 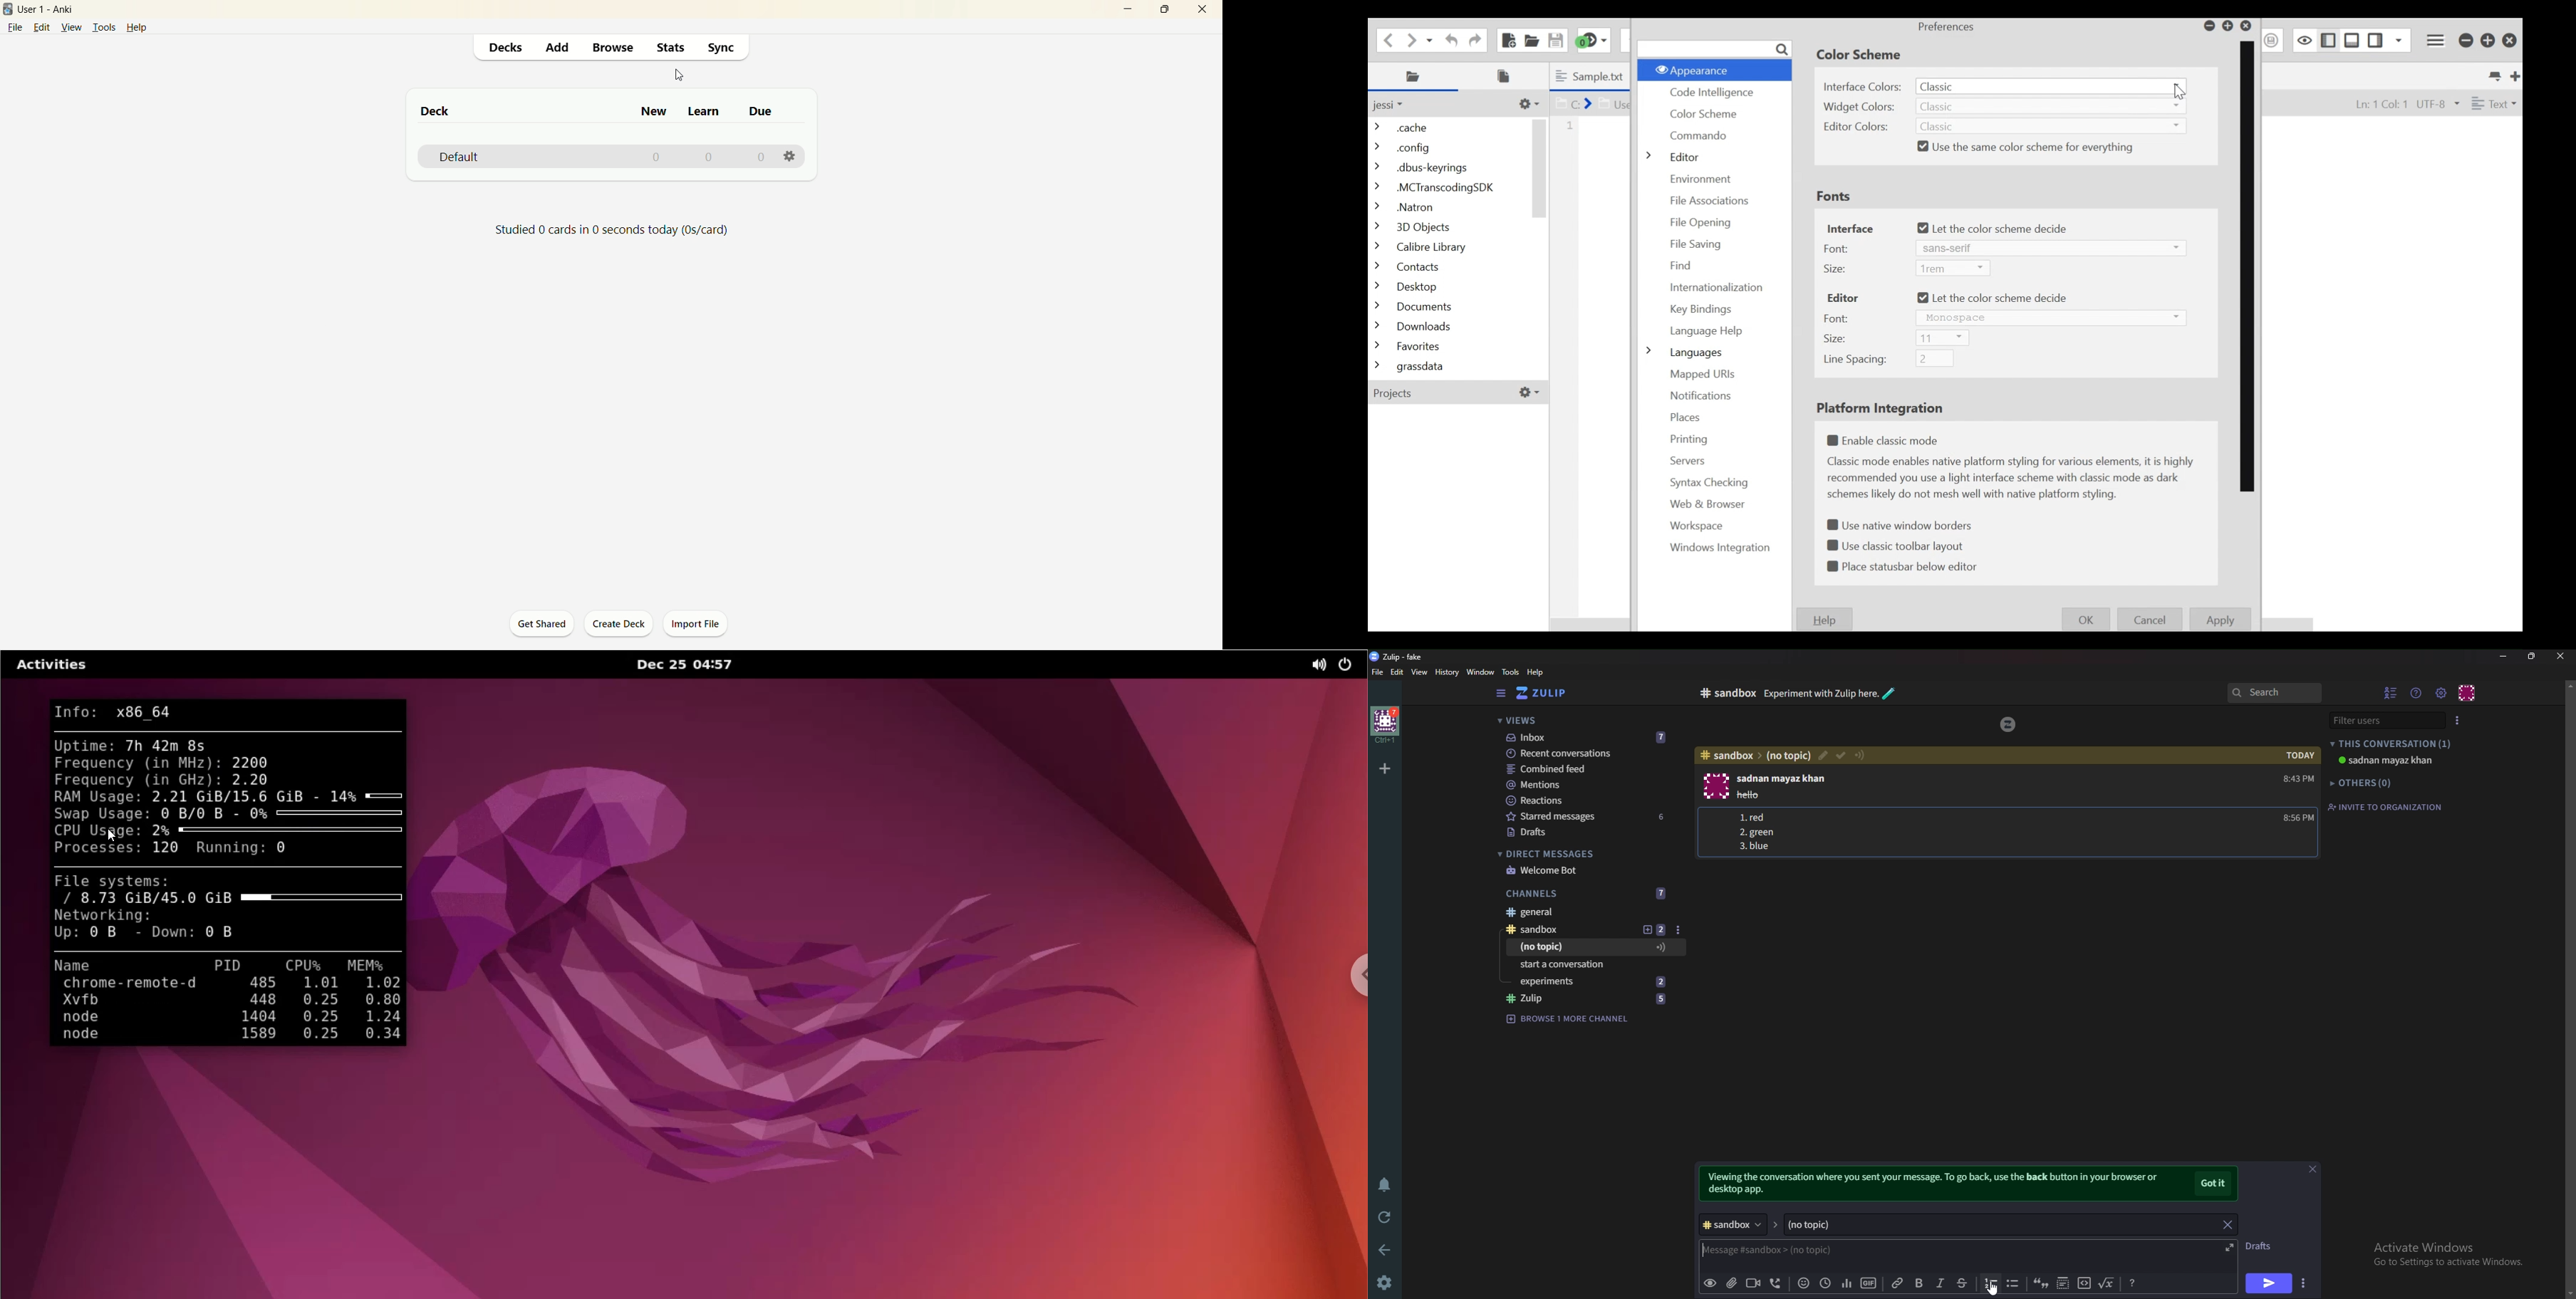 I want to click on back, so click(x=1387, y=1248).